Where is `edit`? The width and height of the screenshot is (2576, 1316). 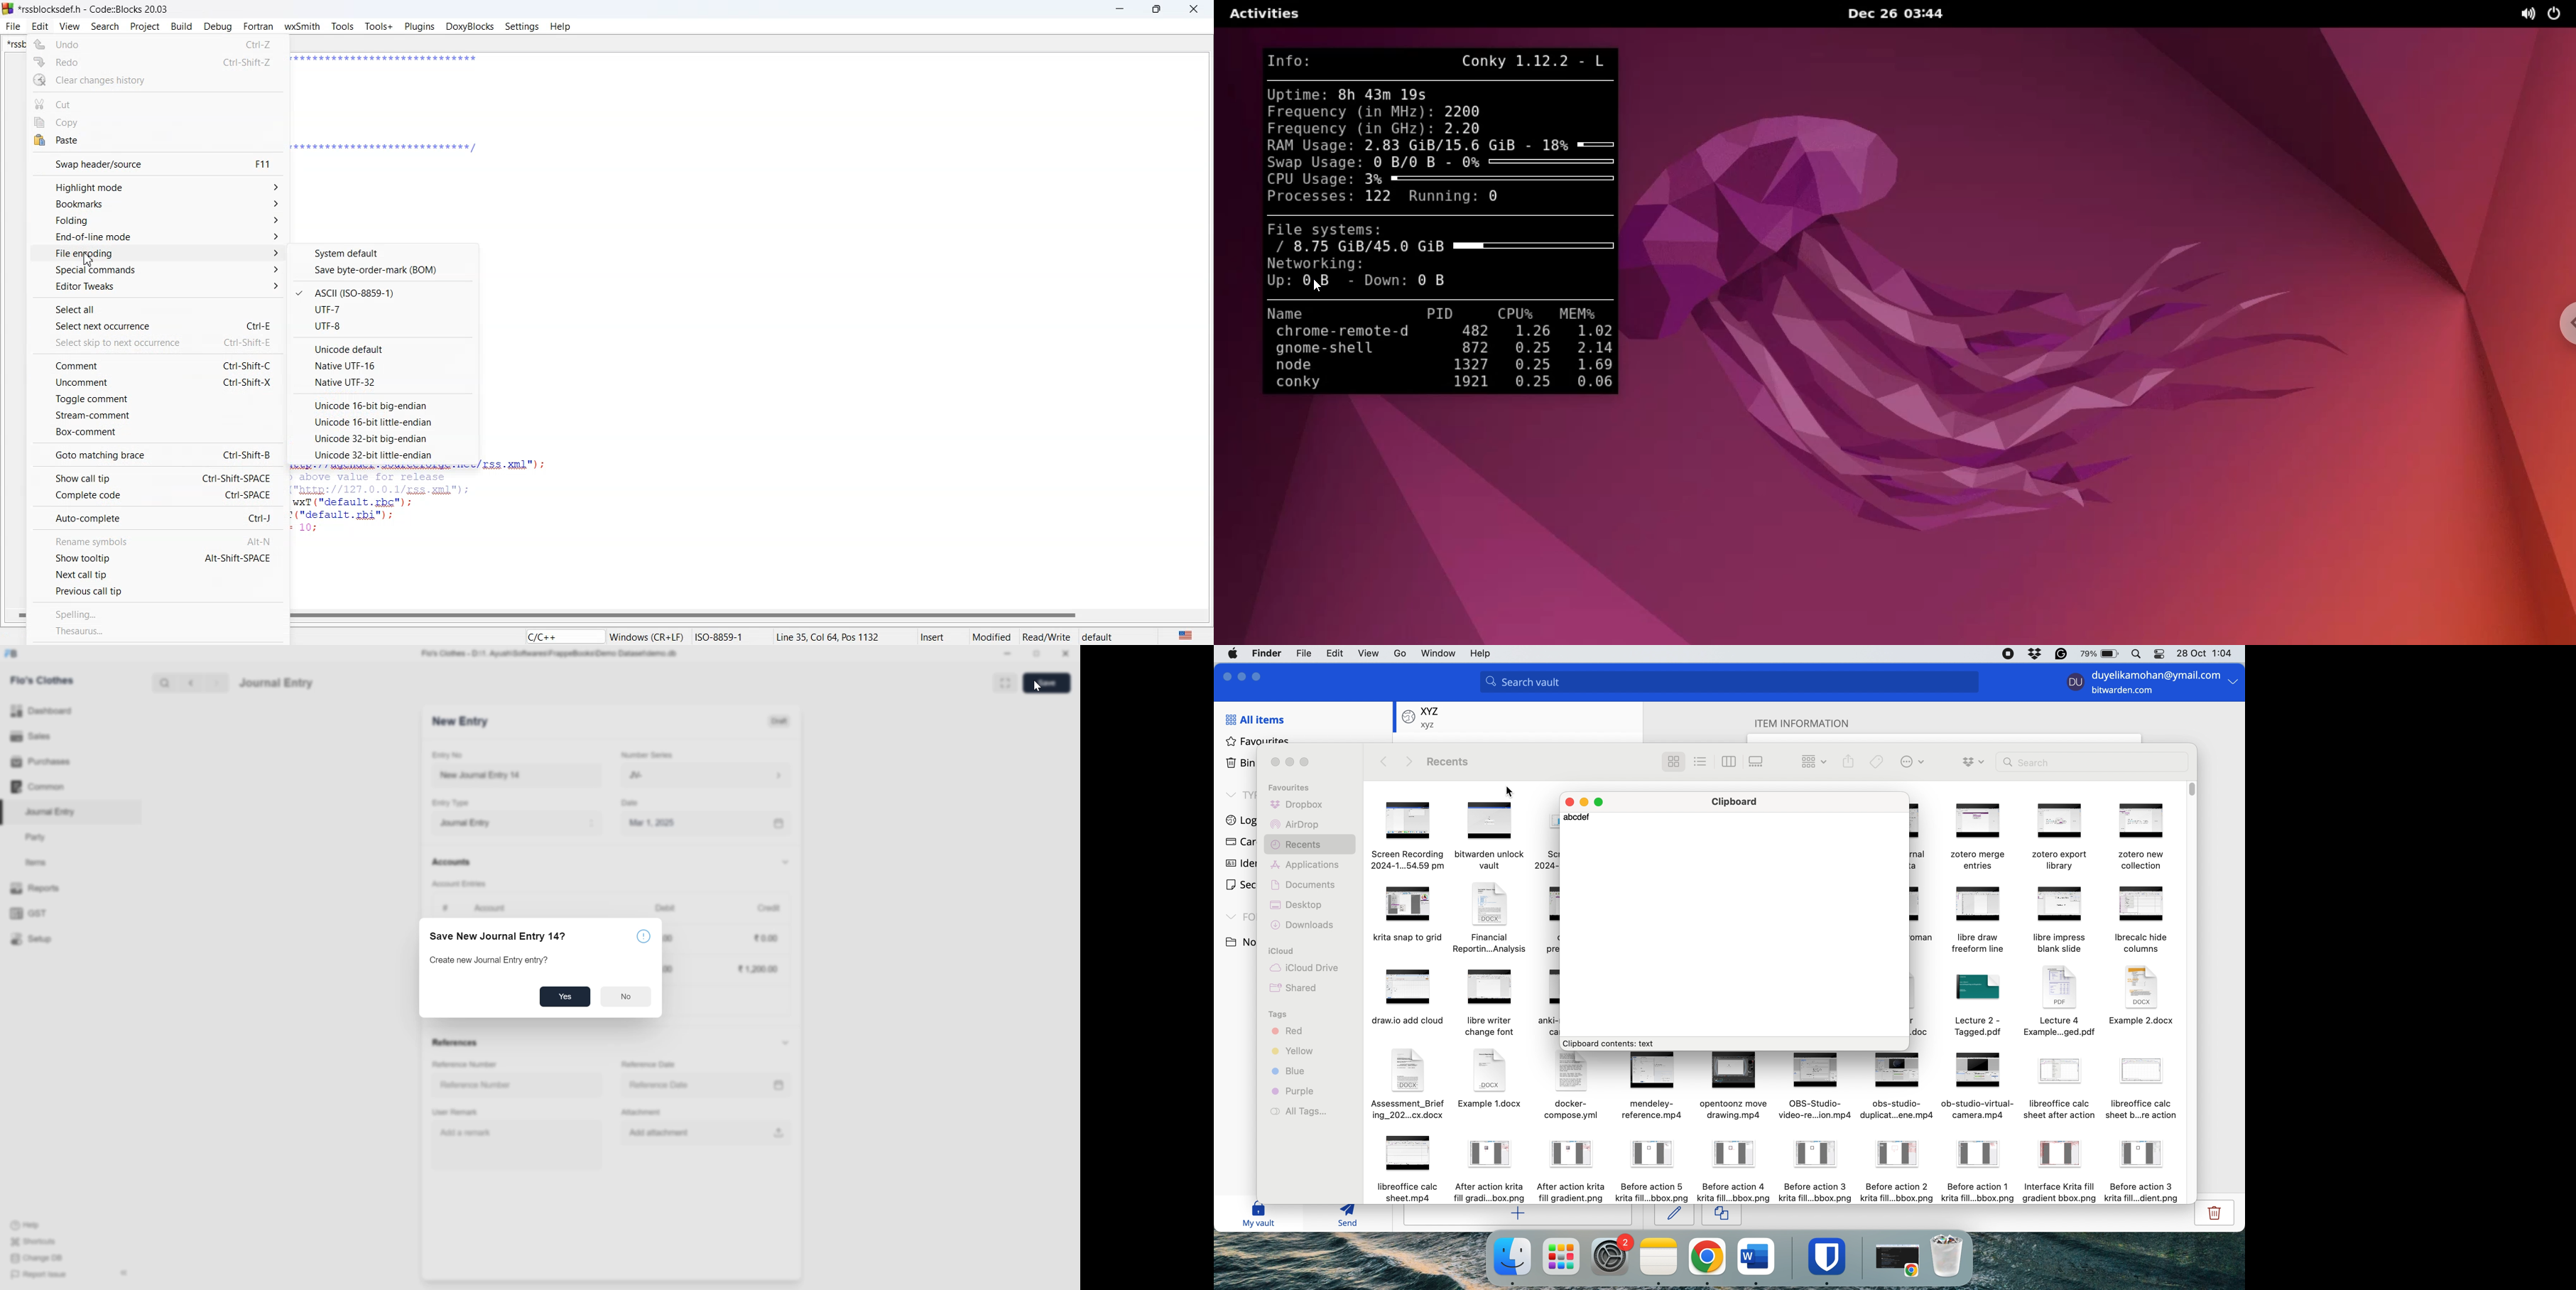
edit is located at coordinates (1332, 655).